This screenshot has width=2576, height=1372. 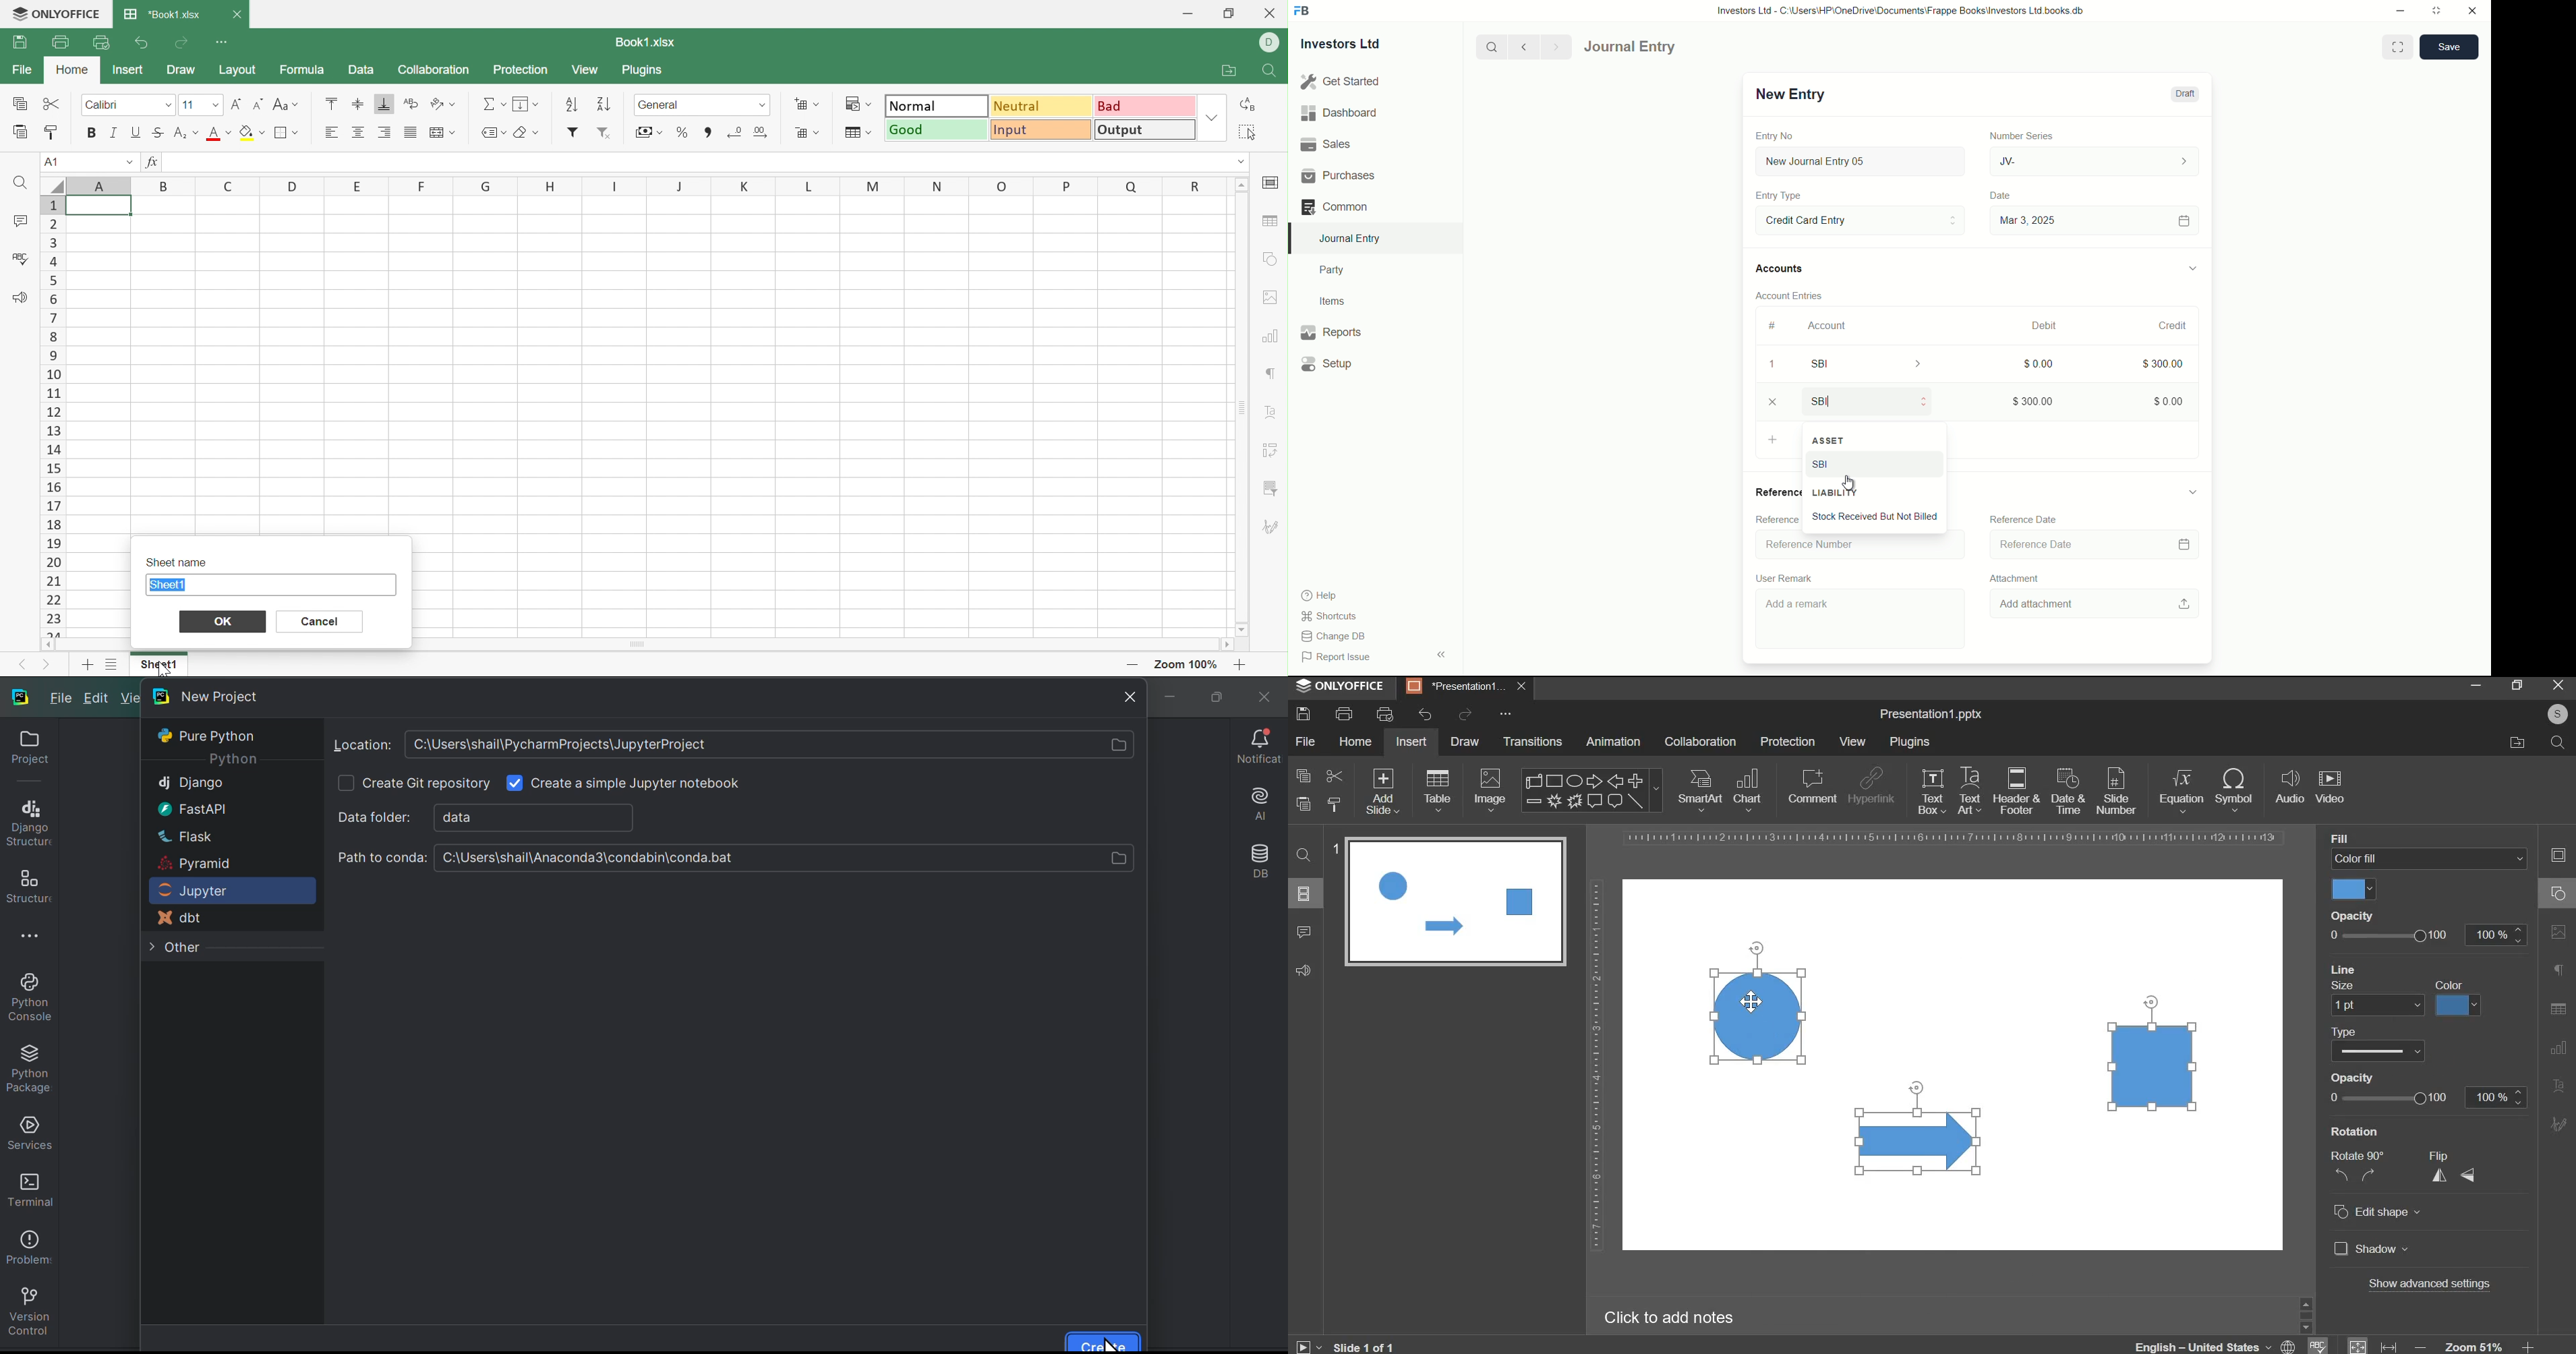 I want to click on Account Entries, so click(x=1795, y=293).